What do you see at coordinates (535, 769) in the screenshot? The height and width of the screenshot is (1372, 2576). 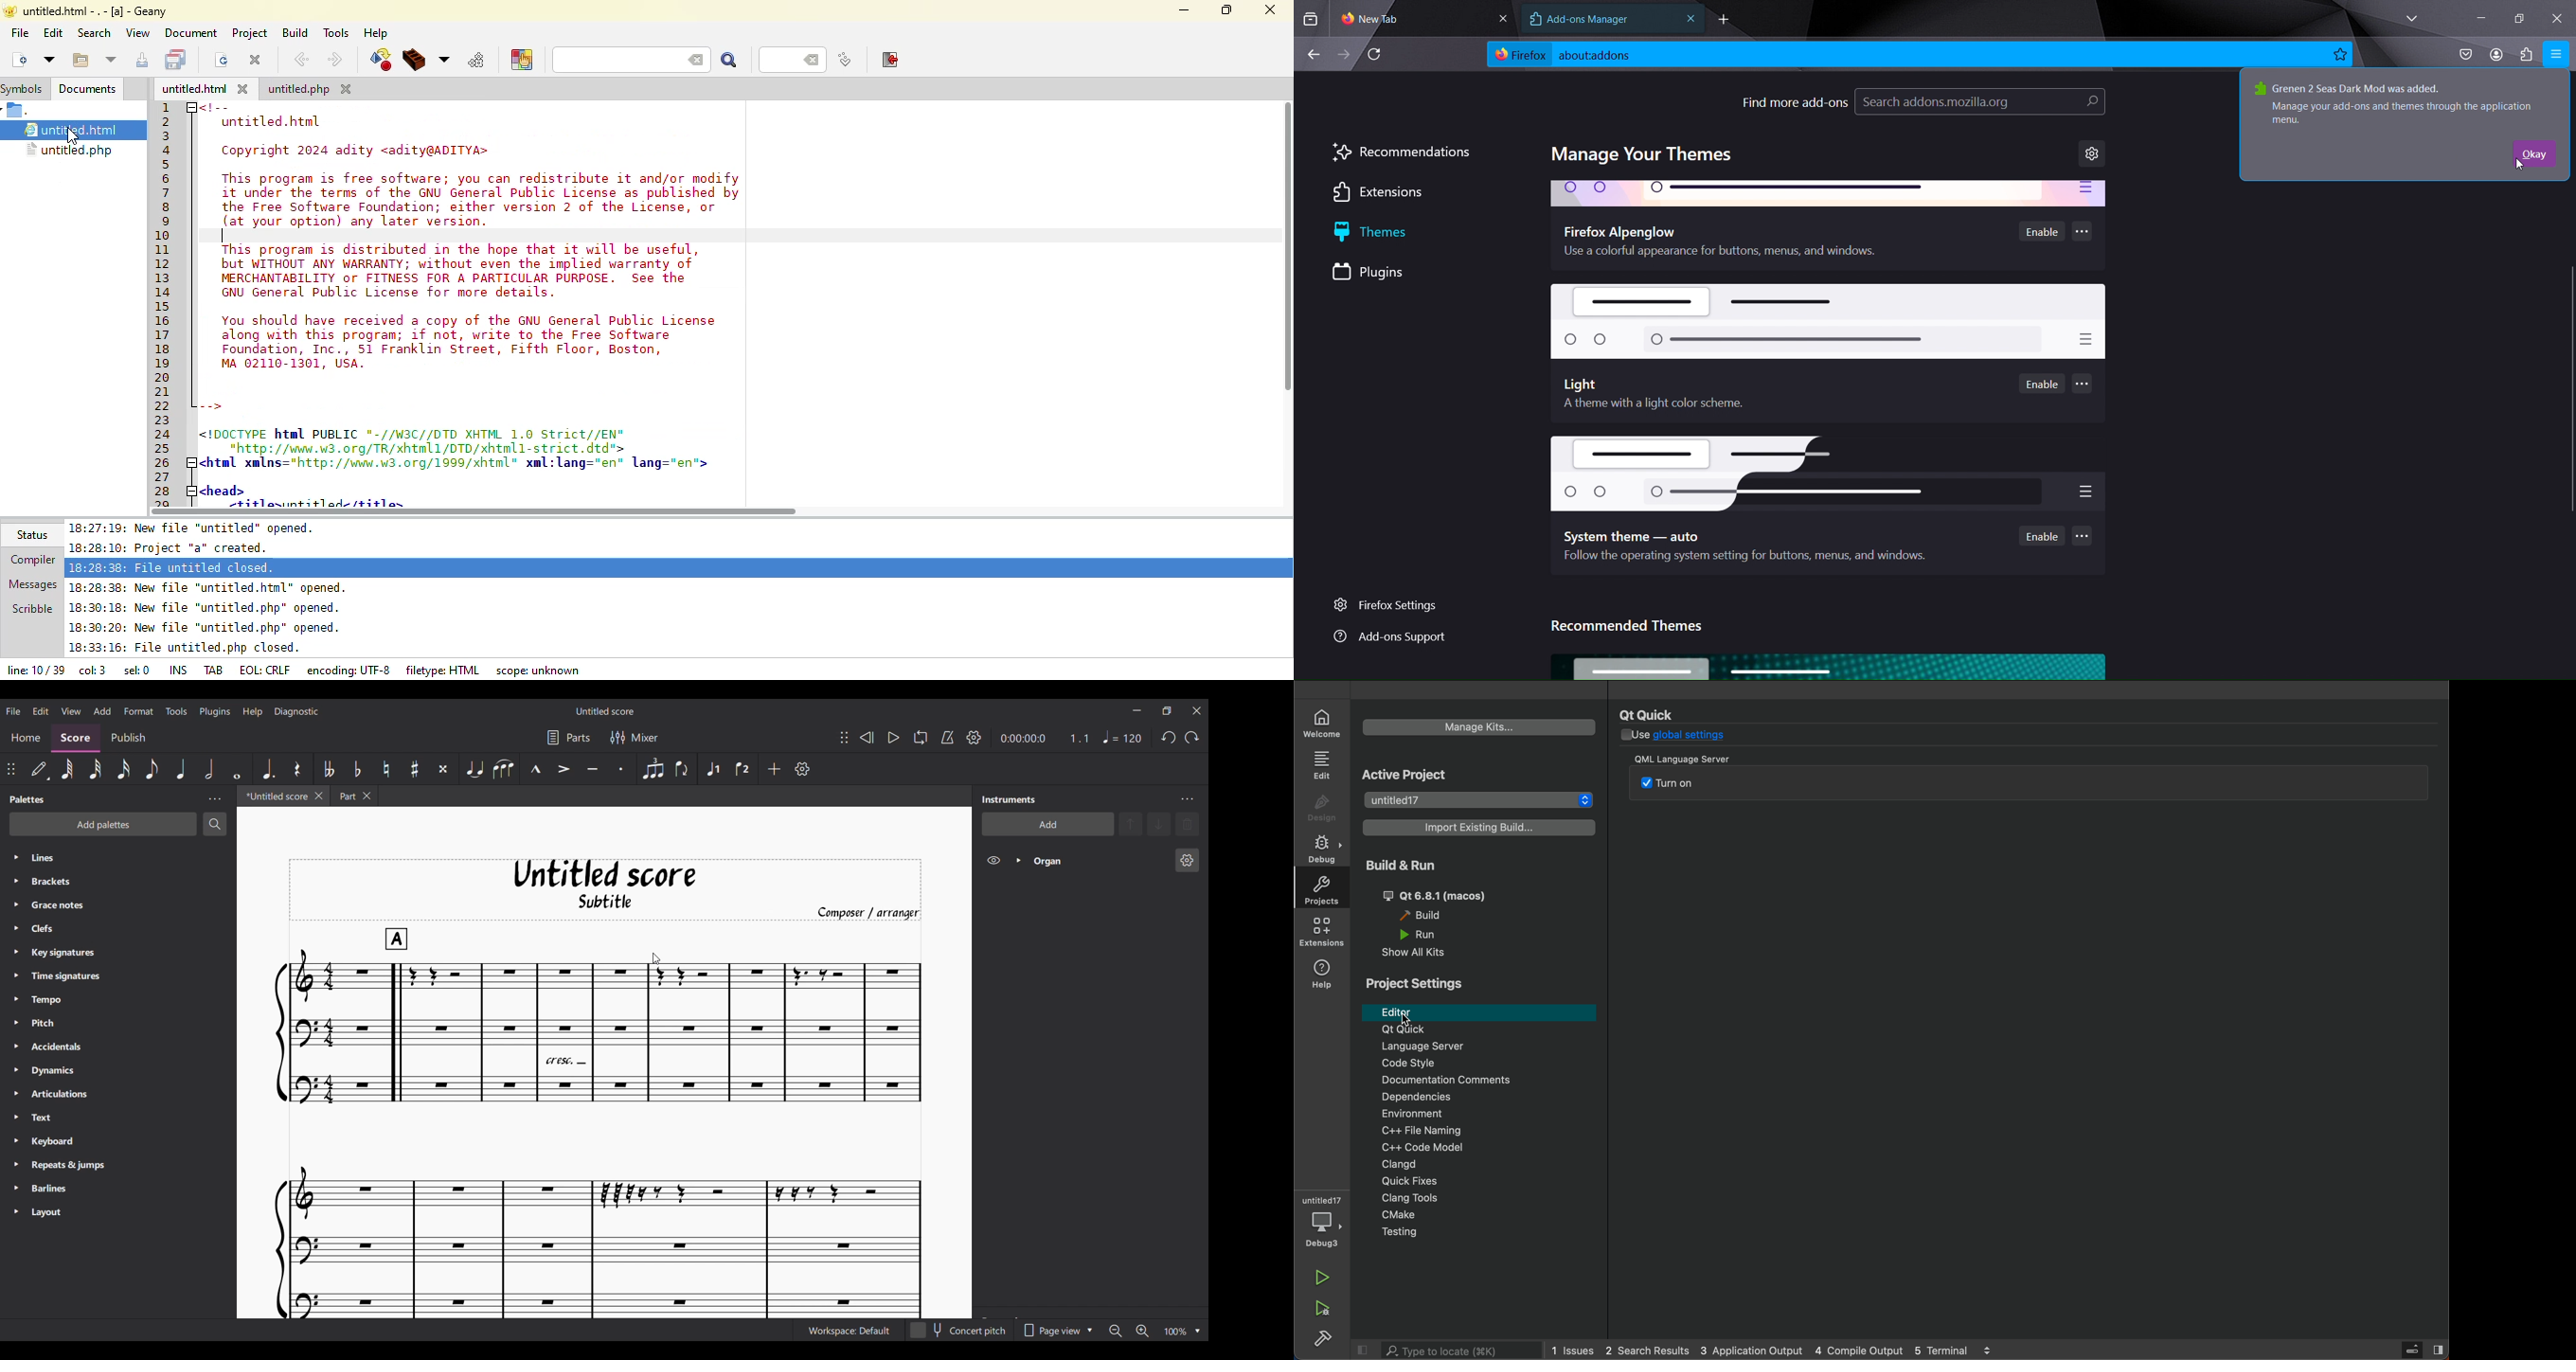 I see `Marcato` at bounding box center [535, 769].